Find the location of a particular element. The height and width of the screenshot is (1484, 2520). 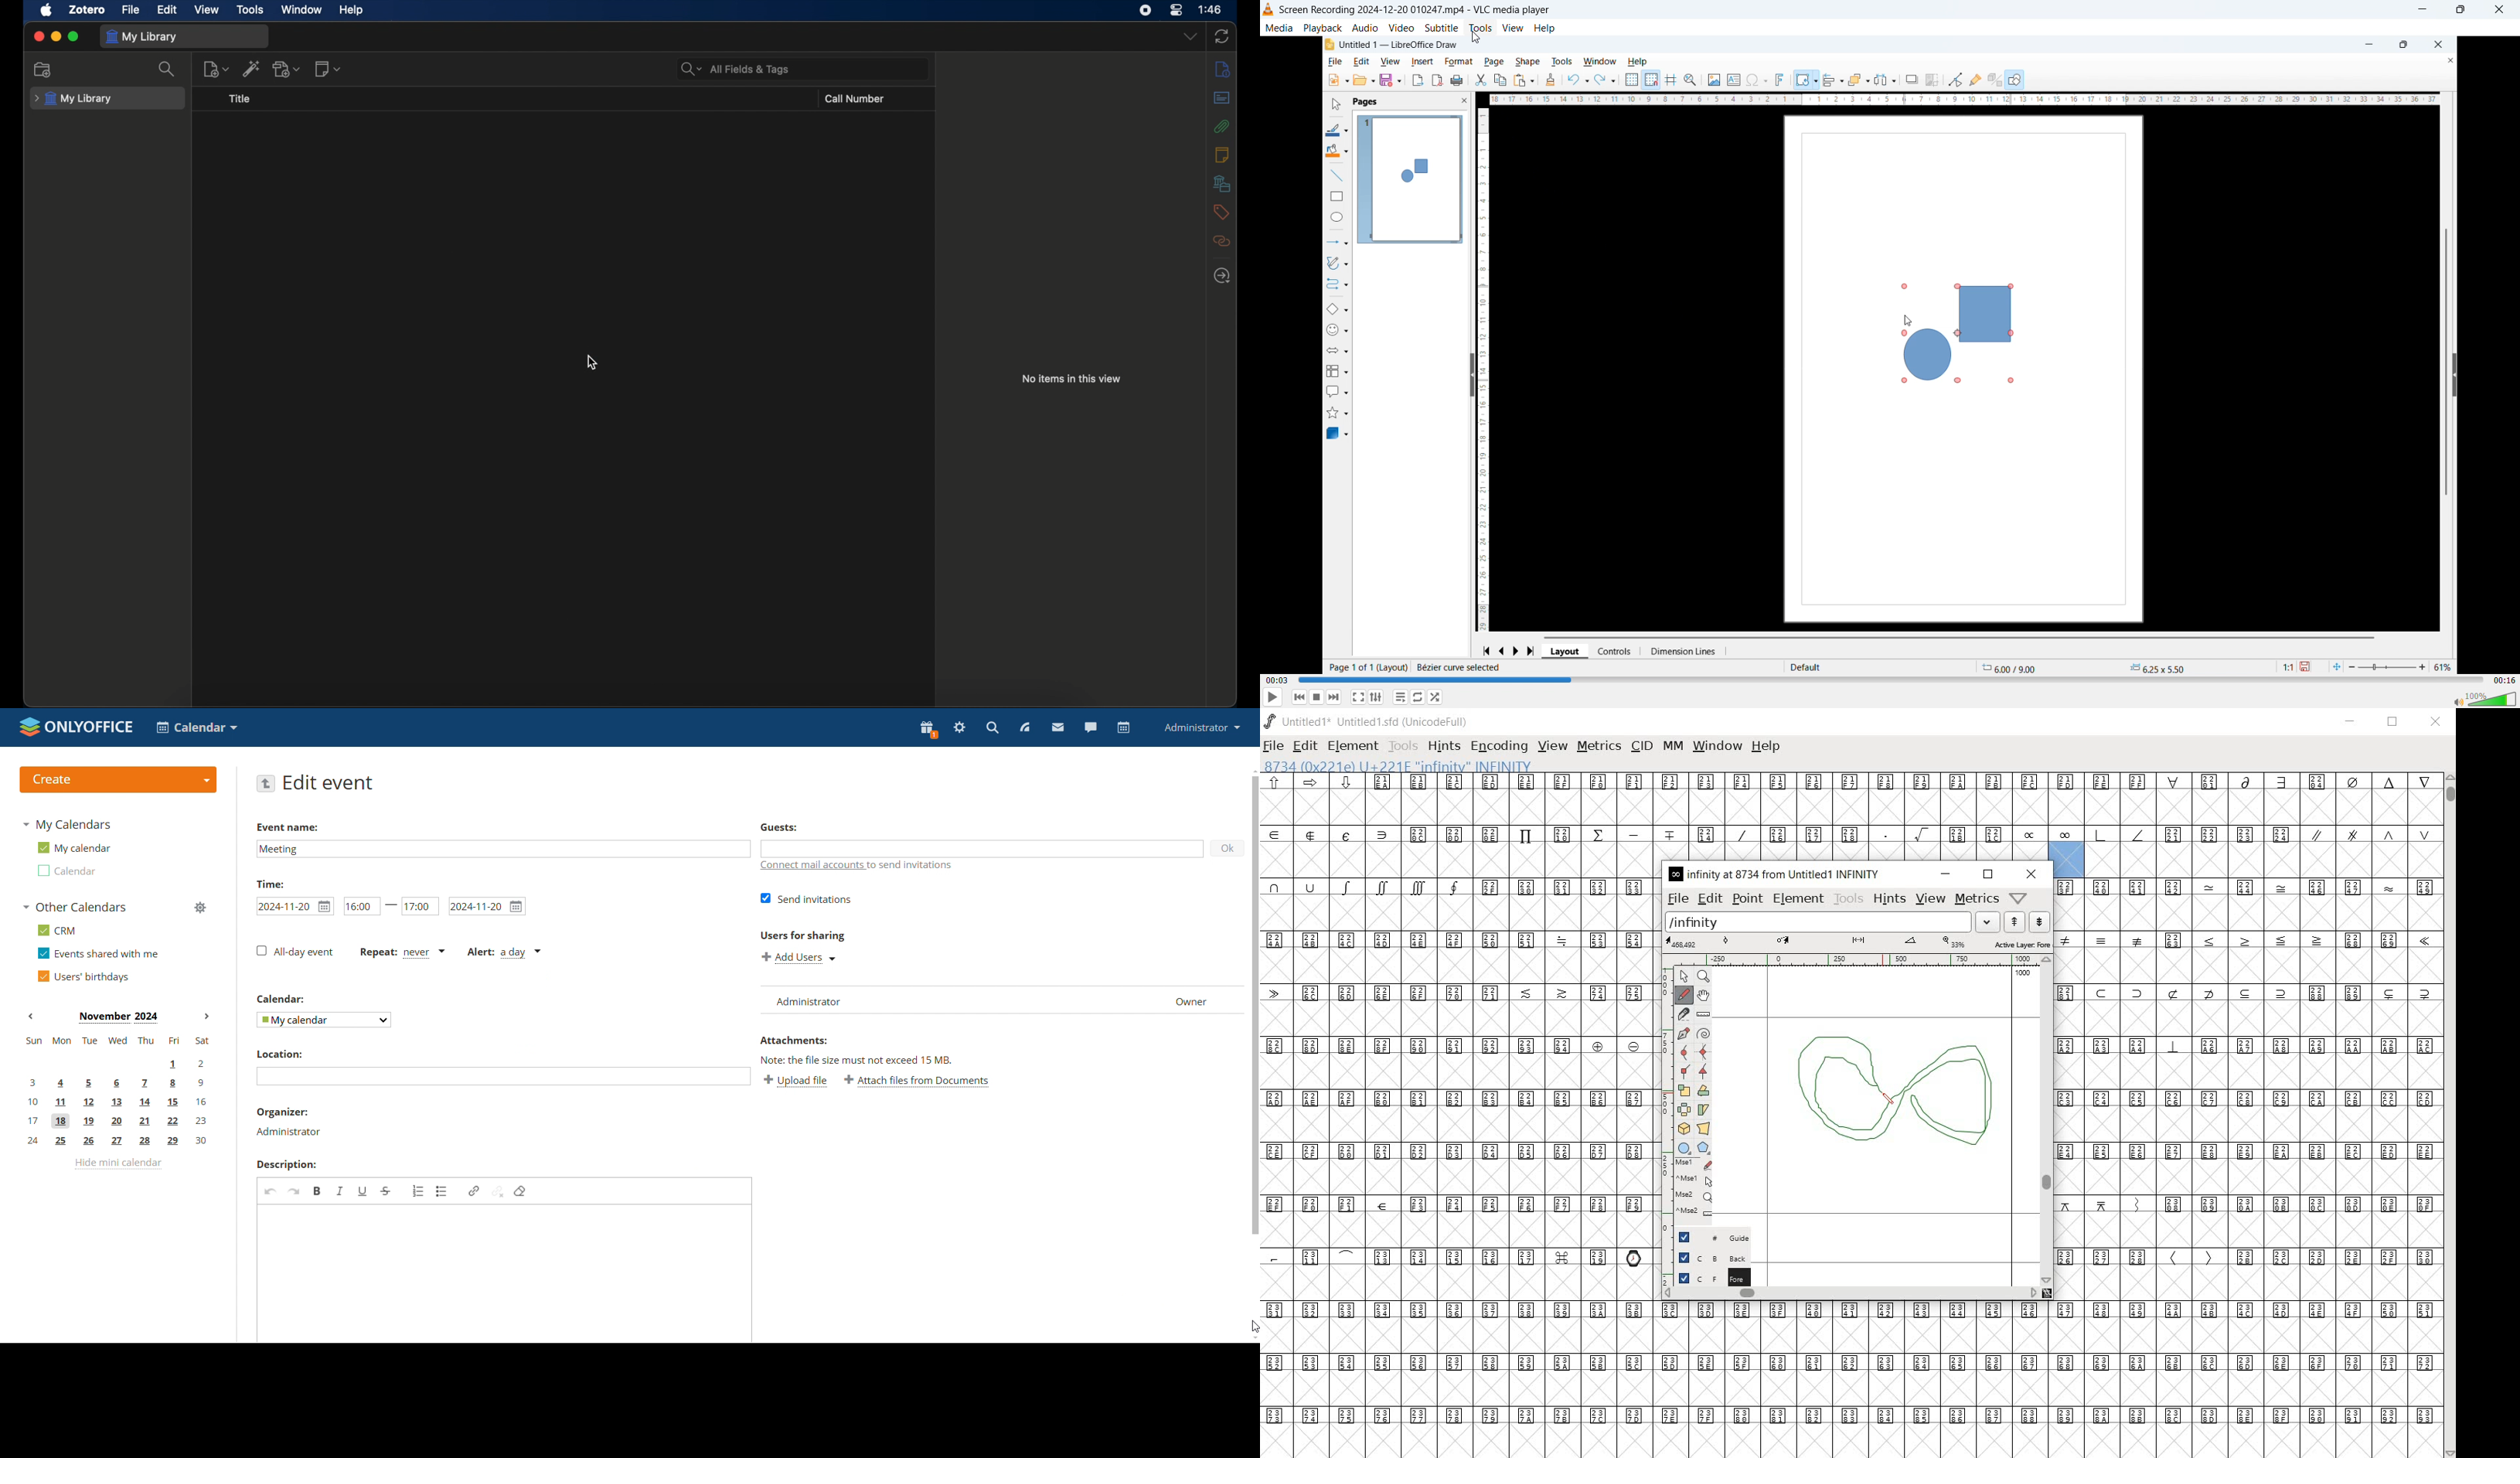

minimize is located at coordinates (2351, 722).